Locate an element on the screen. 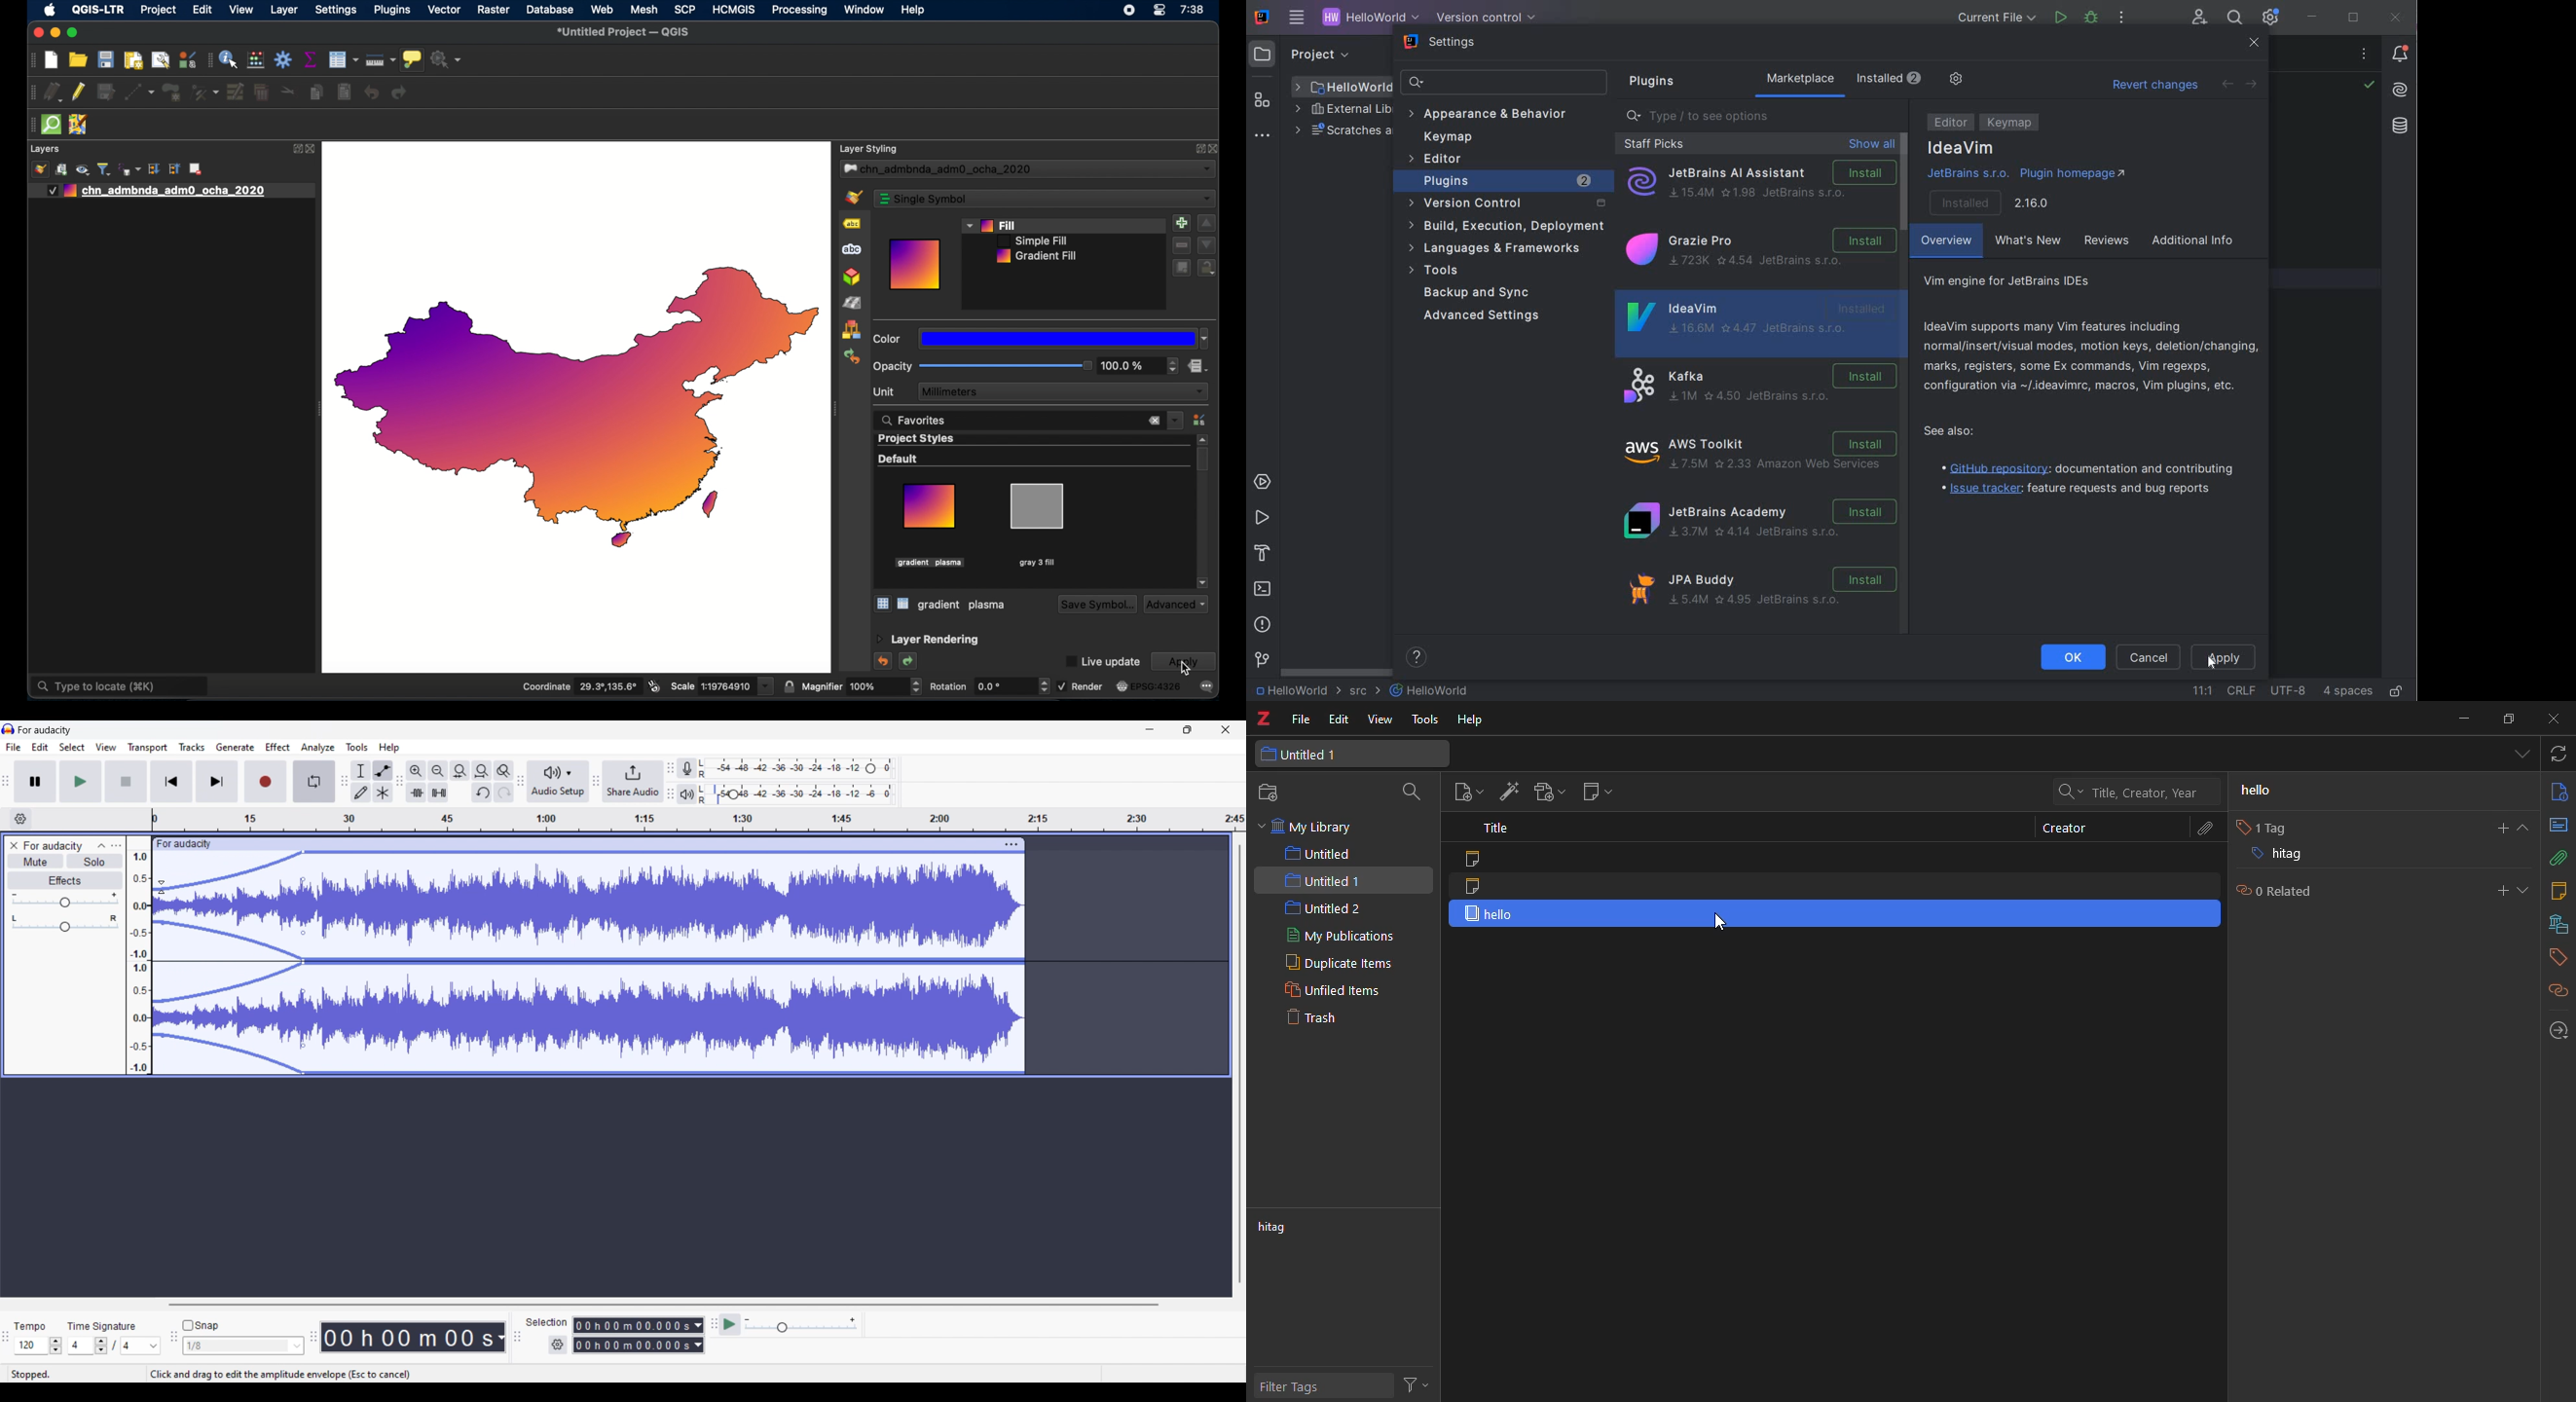 Image resolution: width=2576 pixels, height=1428 pixels. masks is located at coordinates (854, 249).